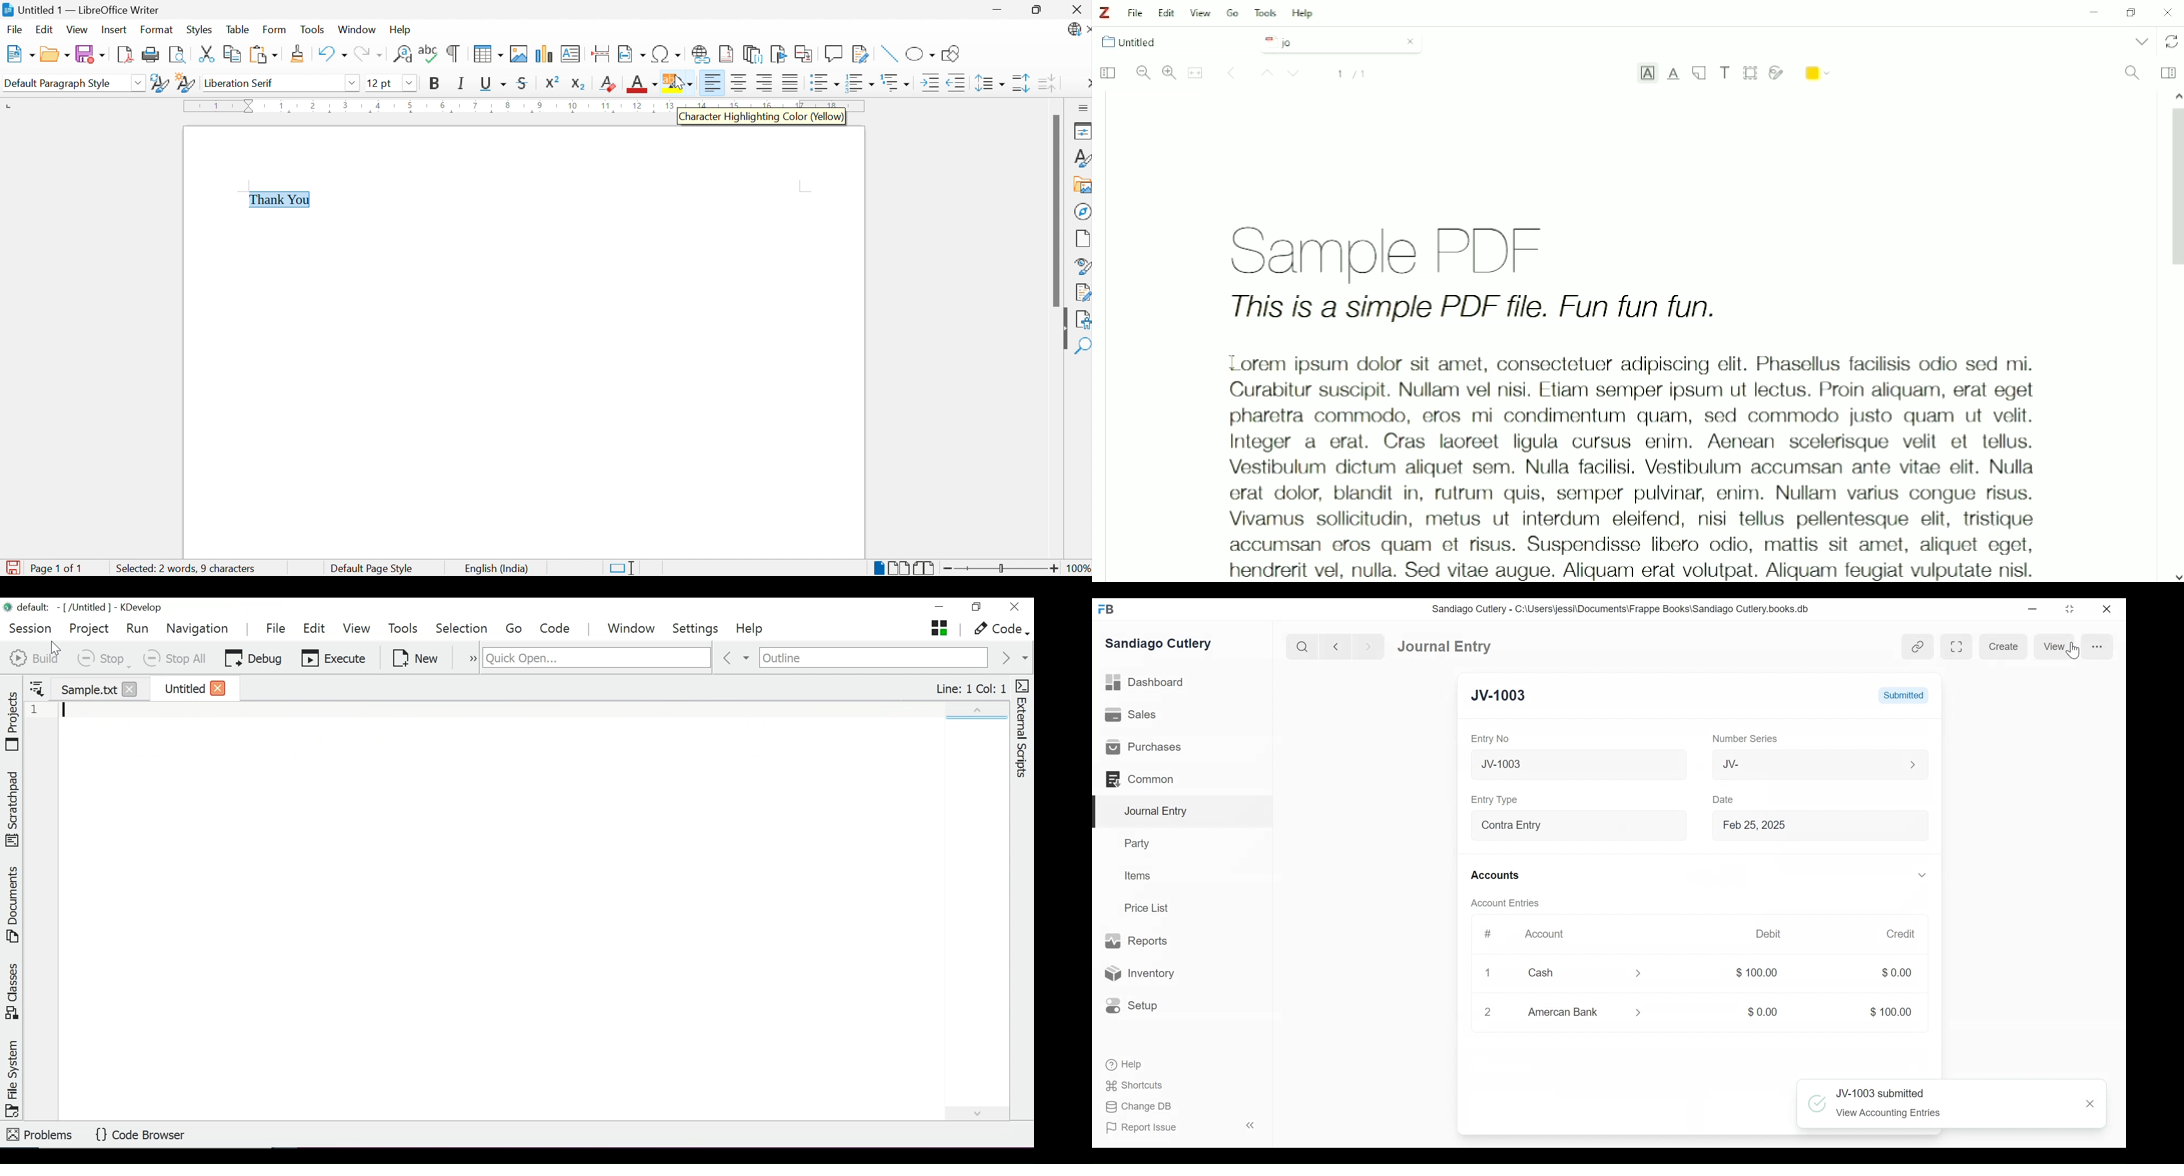  What do you see at coordinates (1130, 716) in the screenshot?
I see `Sales` at bounding box center [1130, 716].